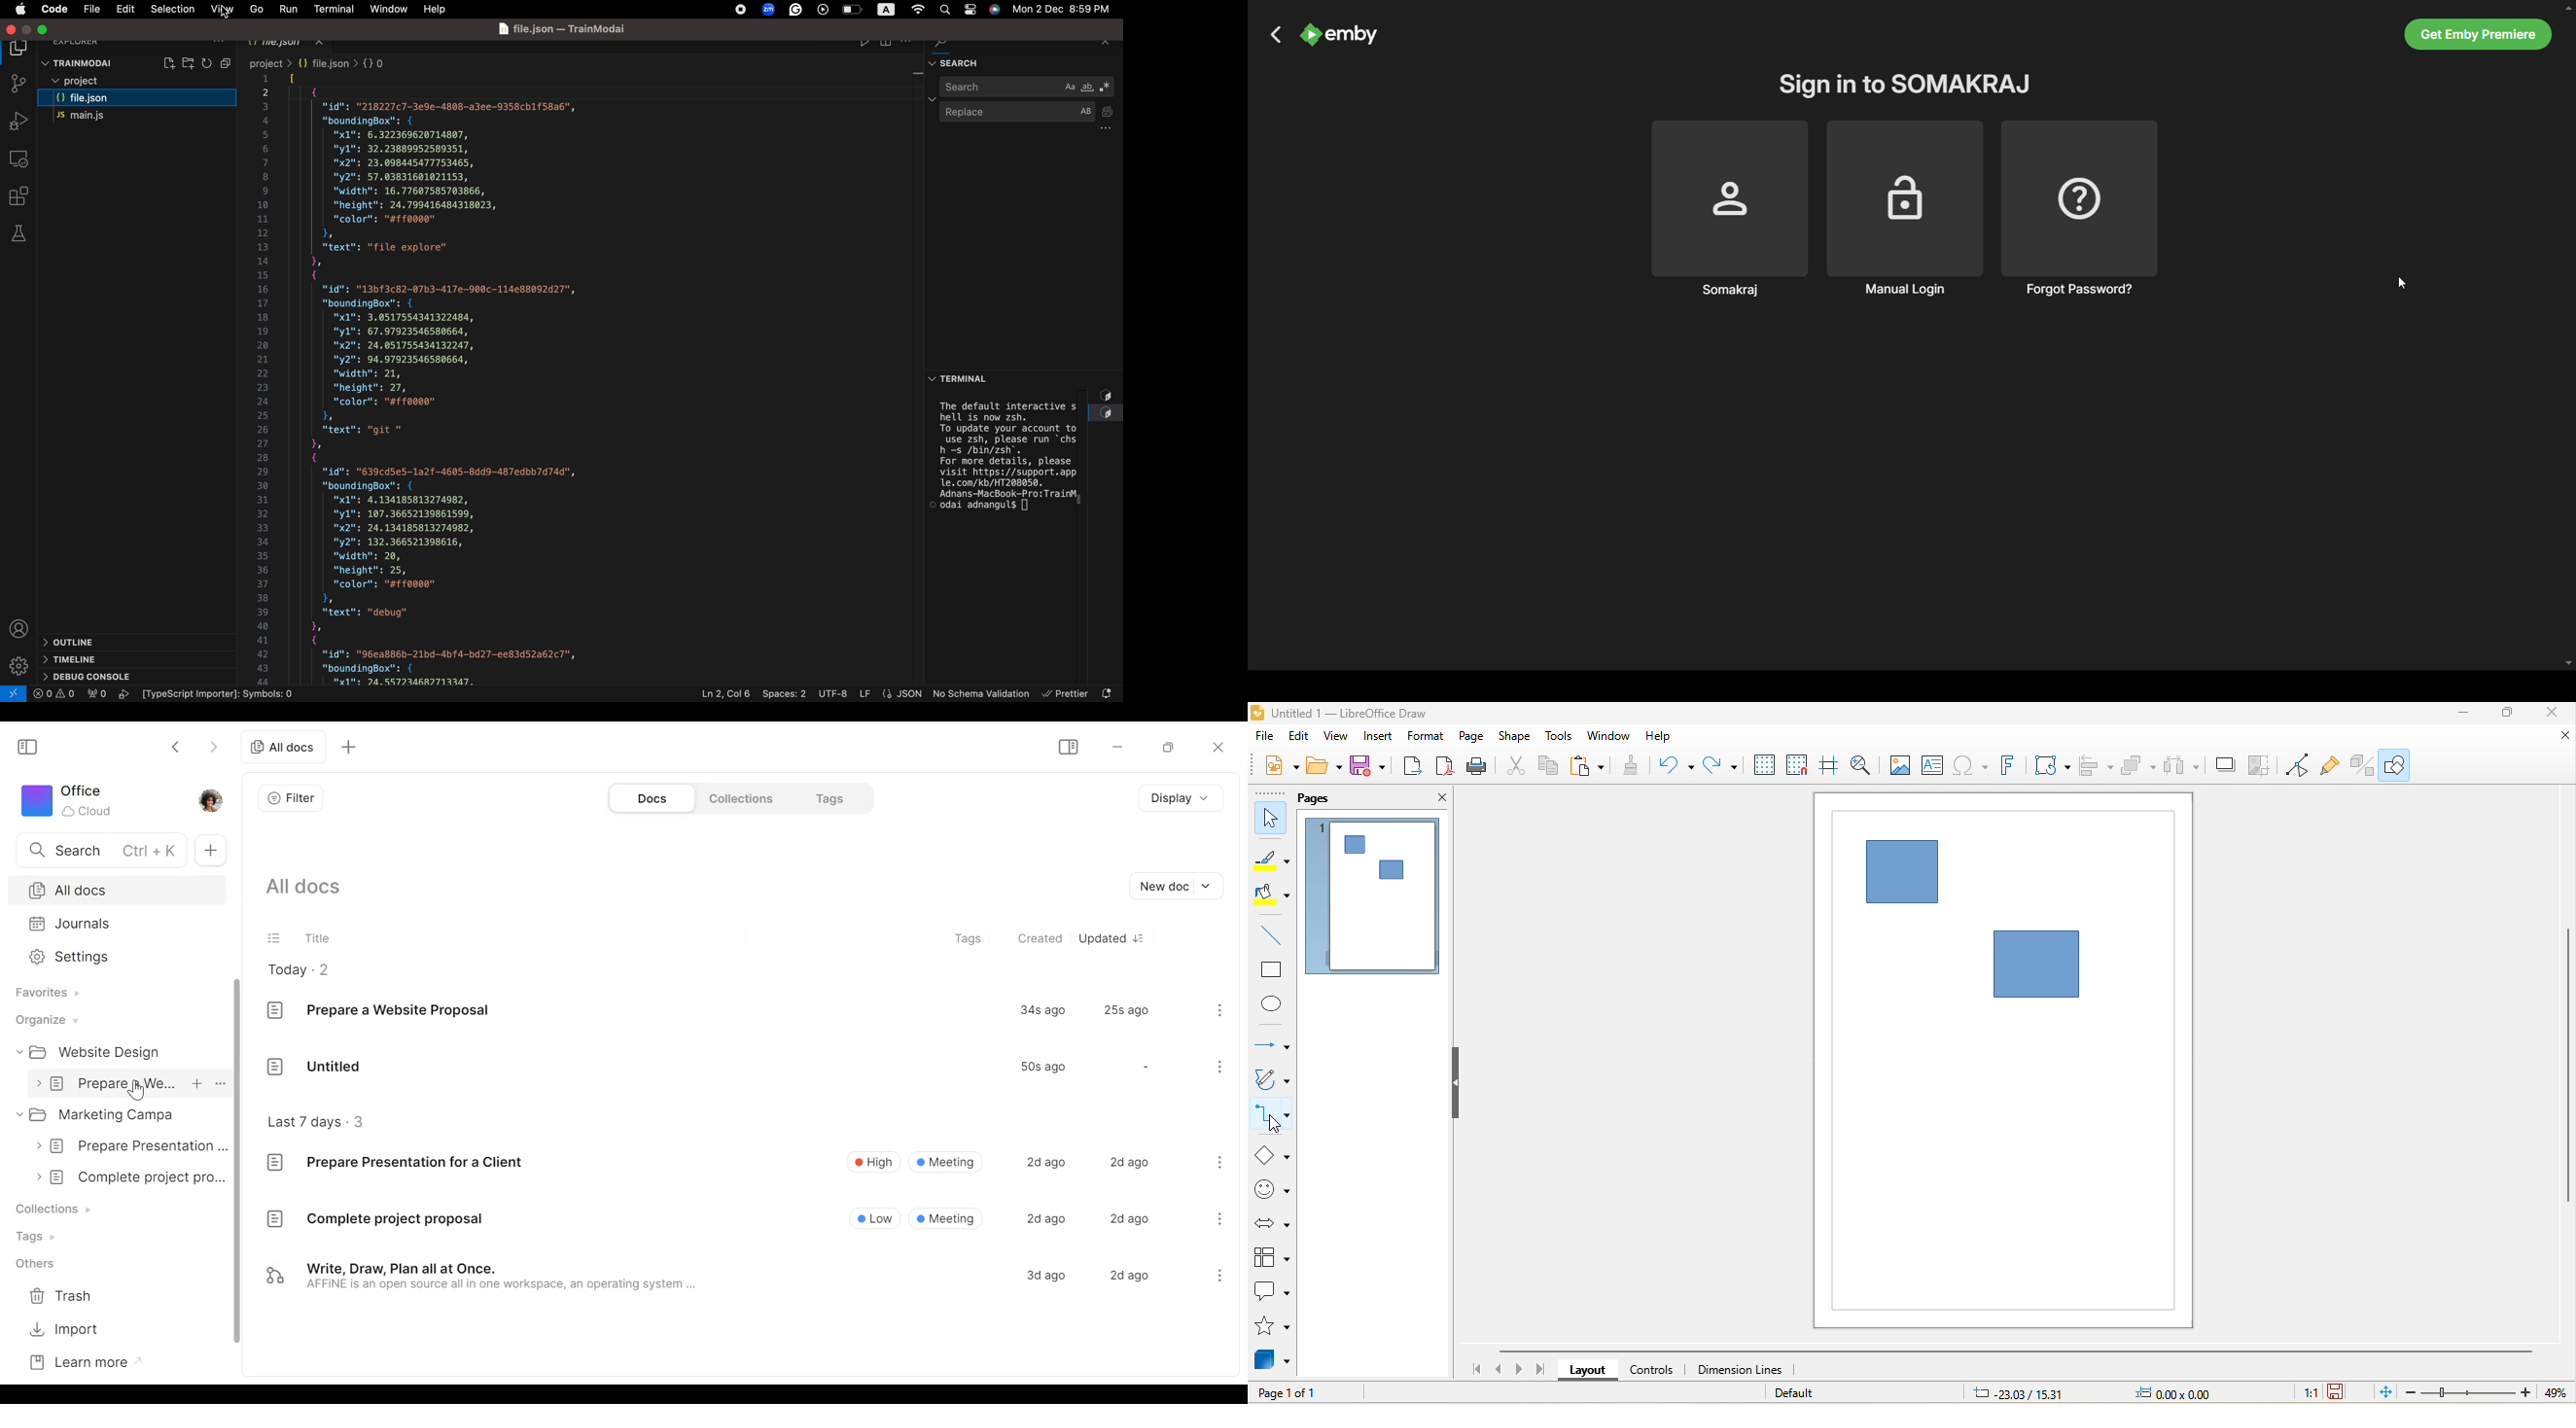  Describe the element at coordinates (1455, 1083) in the screenshot. I see `hide` at that location.